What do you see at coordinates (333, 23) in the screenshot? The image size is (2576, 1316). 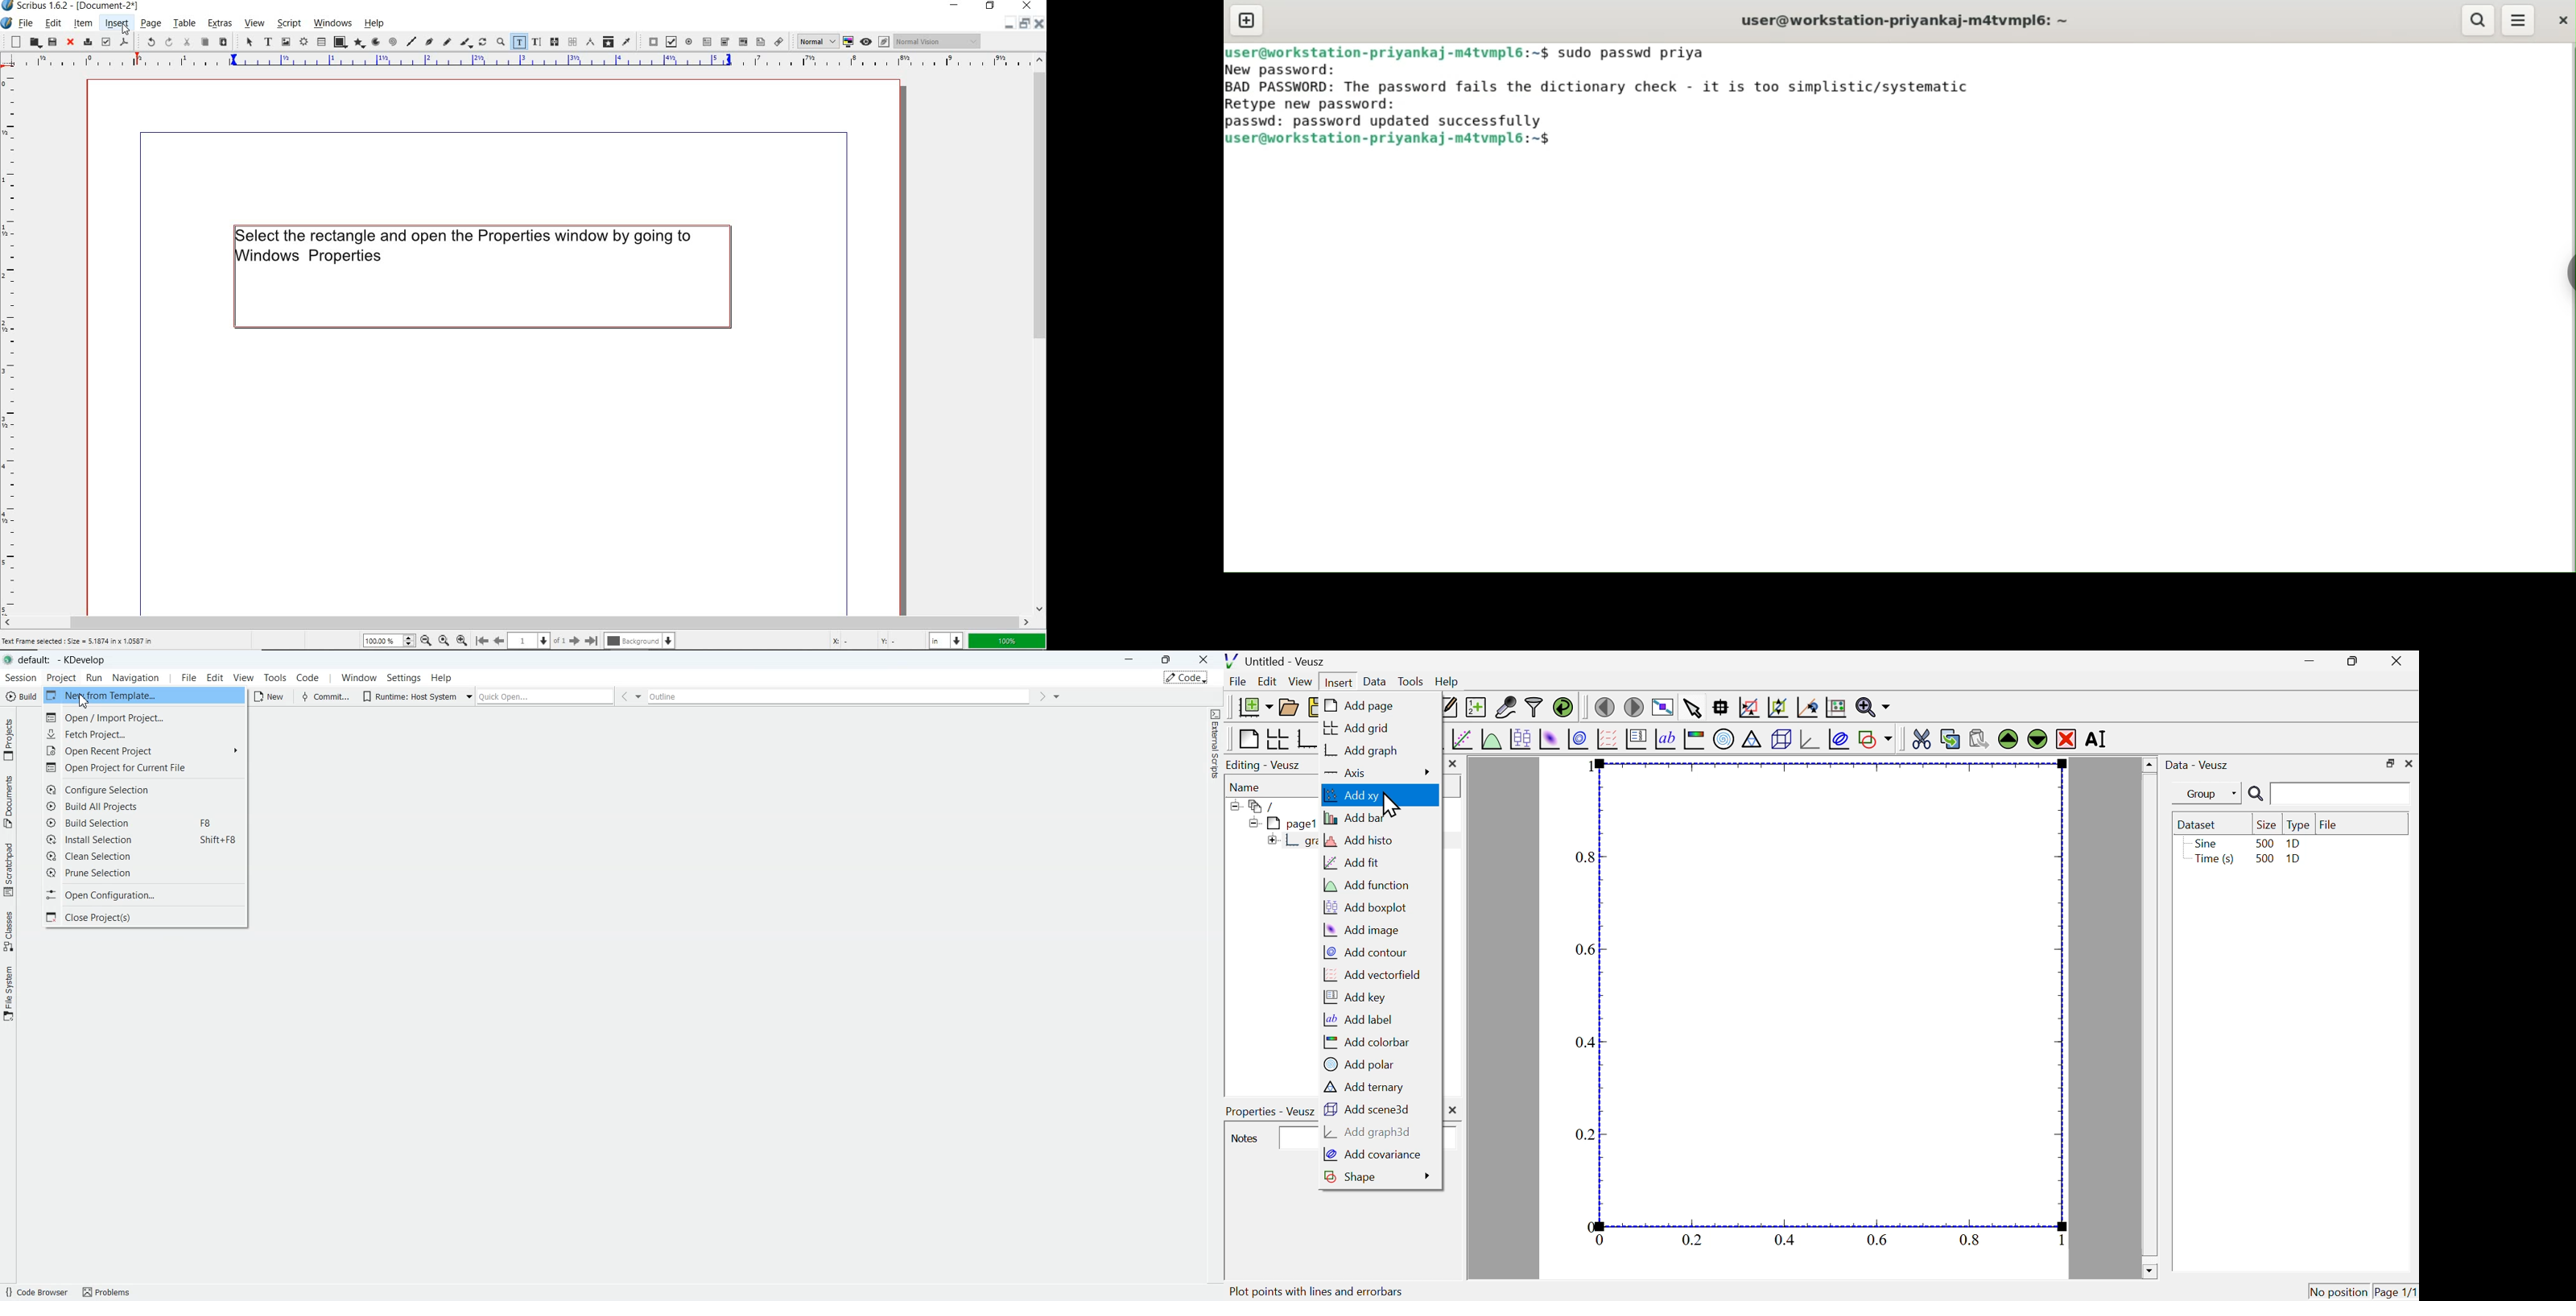 I see `windows` at bounding box center [333, 23].